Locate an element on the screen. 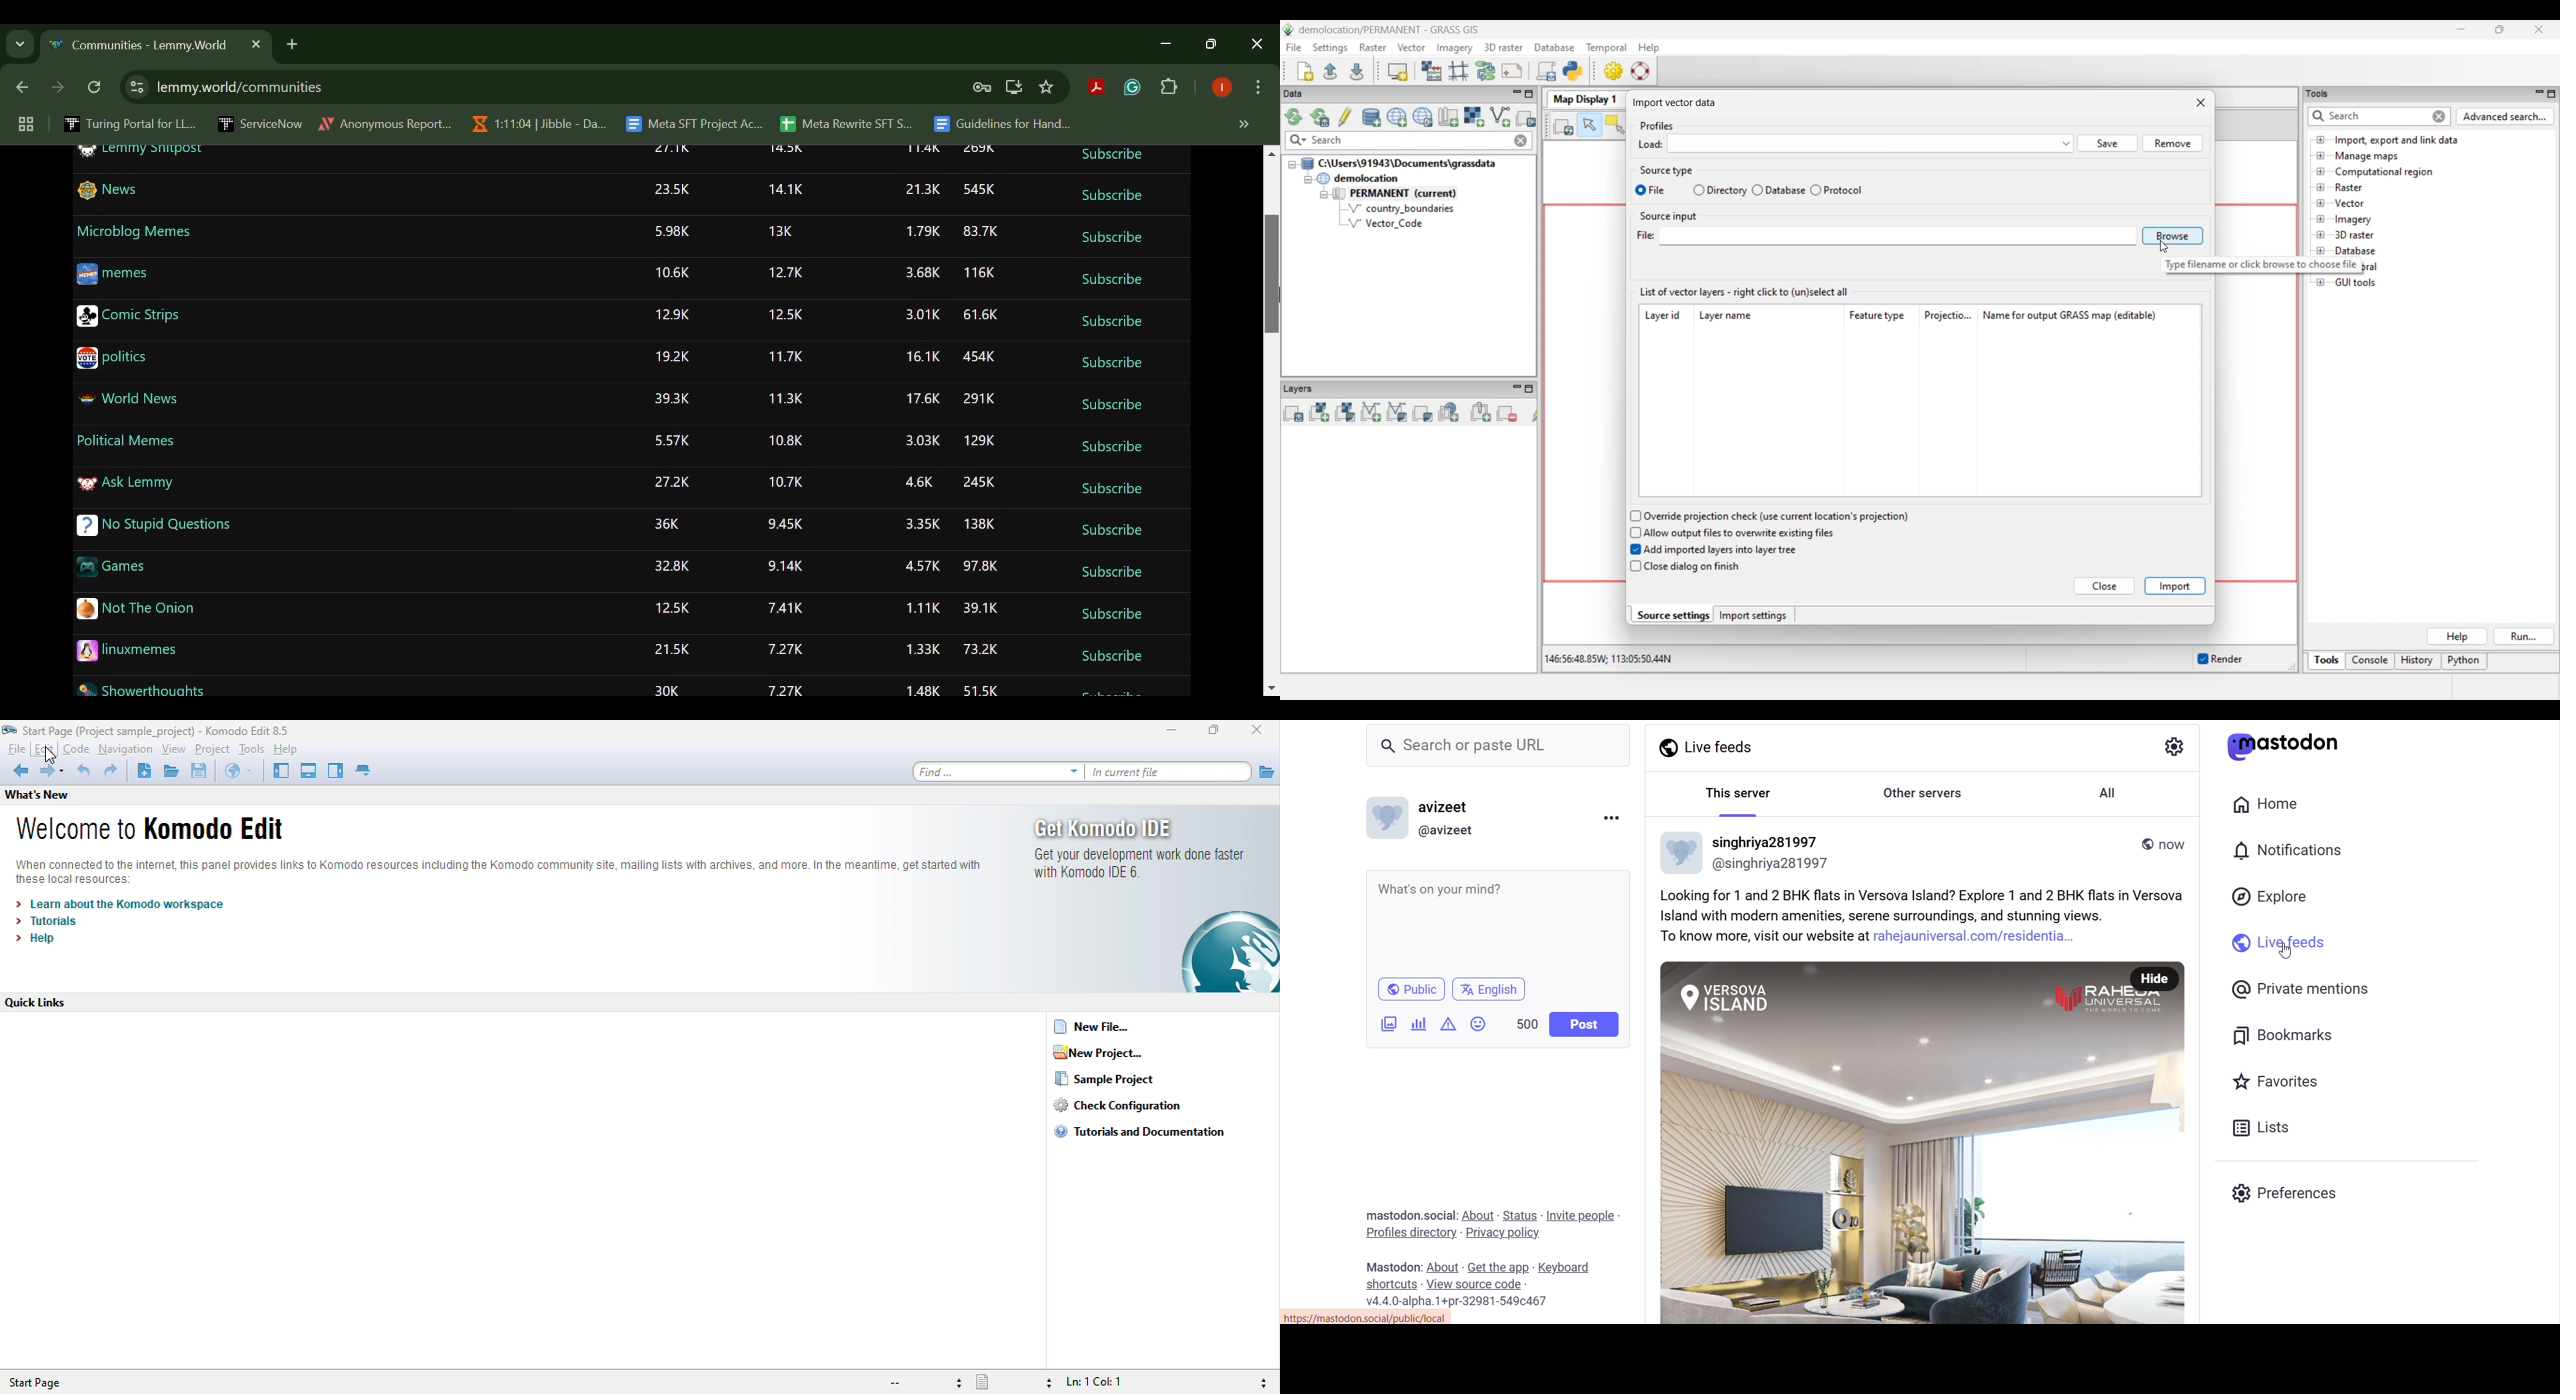 The width and height of the screenshot is (2576, 1400). Subscribe is located at coordinates (1111, 447).